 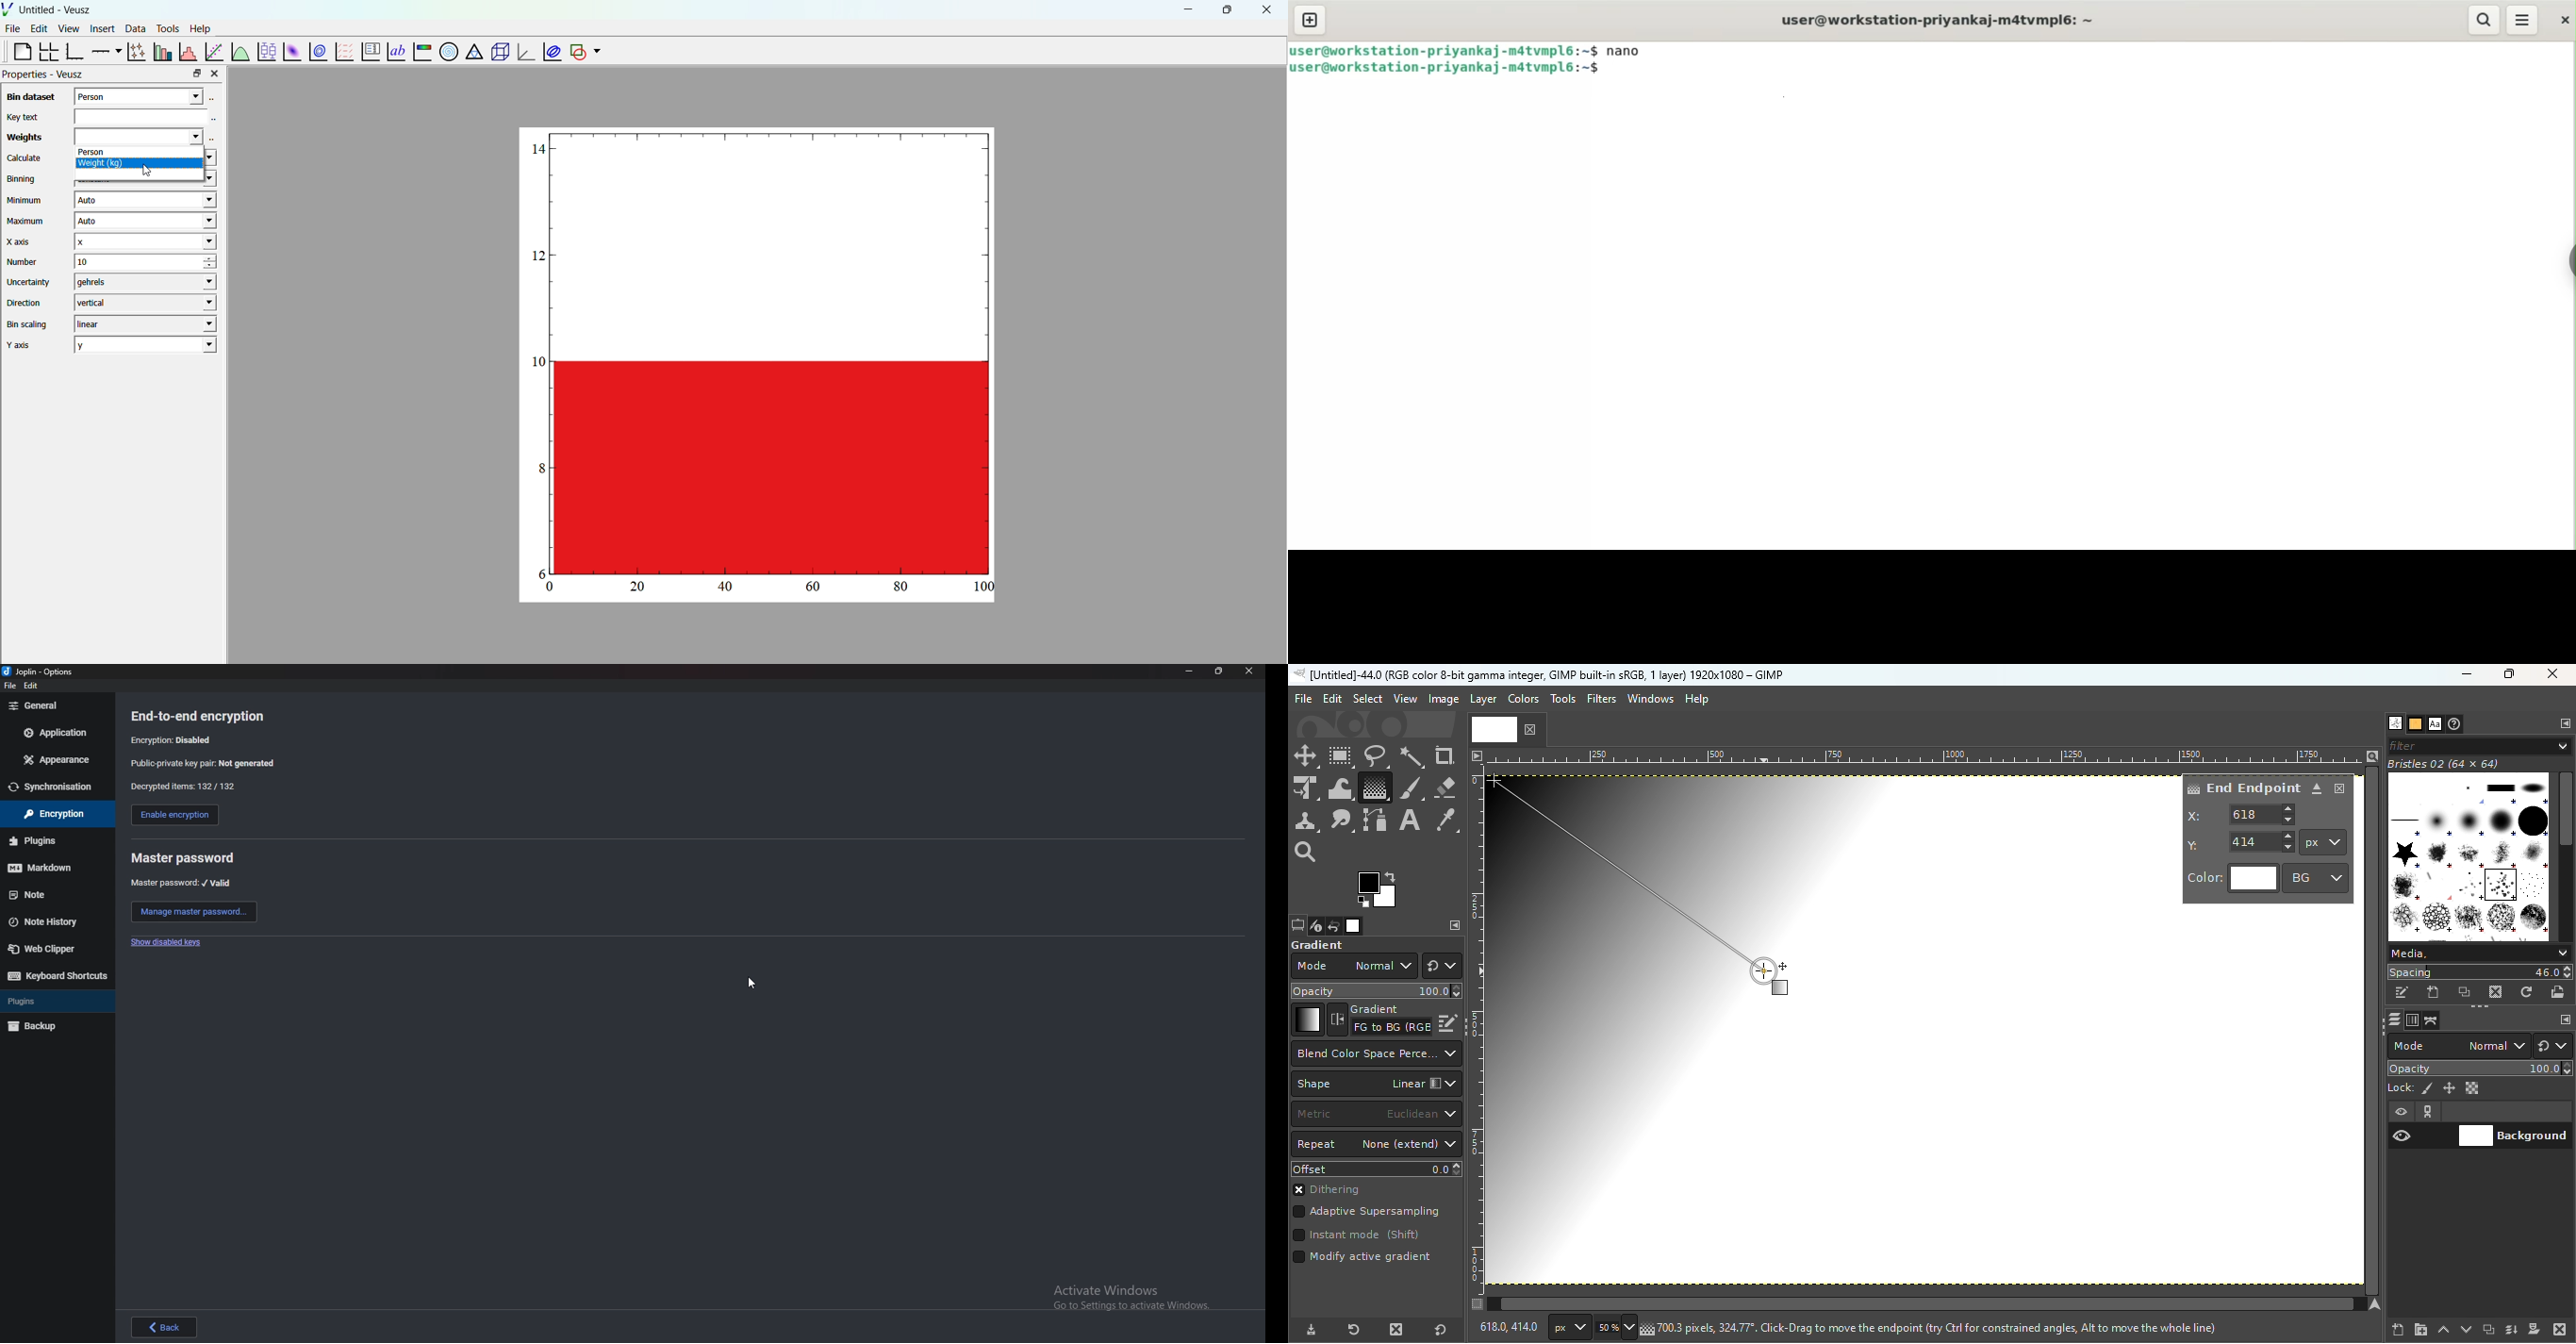 I want to click on Opacity, so click(x=2482, y=1069).